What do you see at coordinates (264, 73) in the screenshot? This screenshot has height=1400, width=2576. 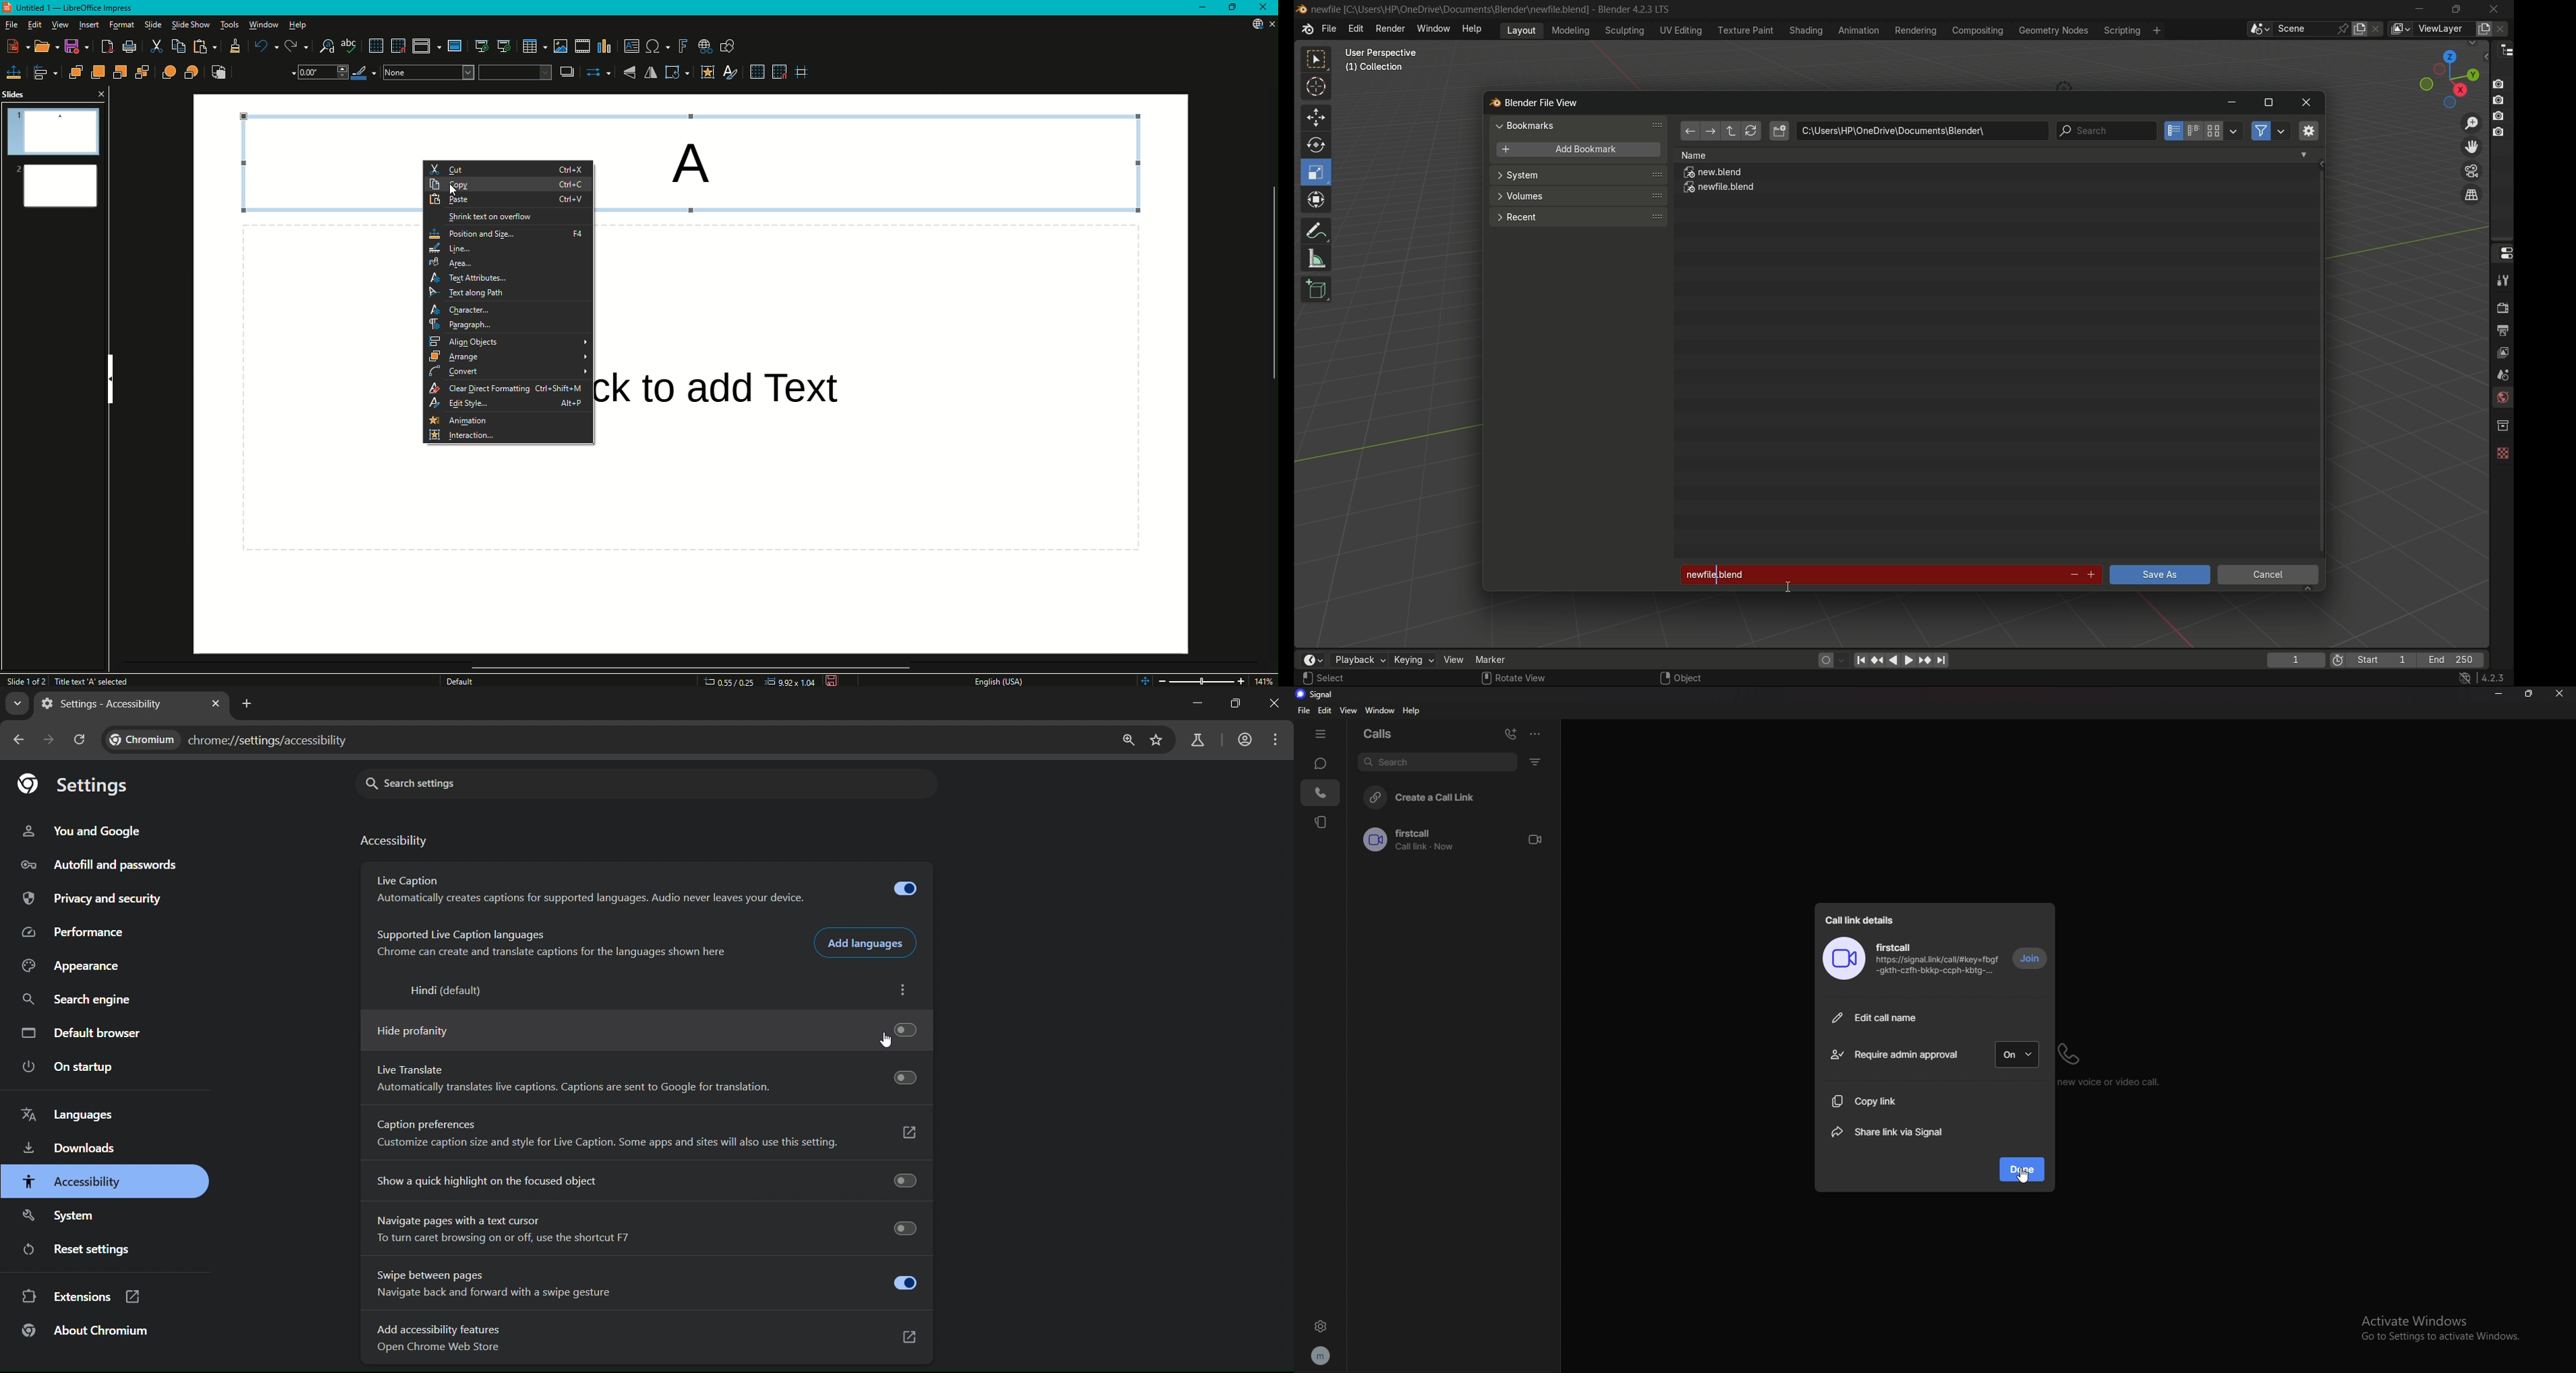 I see `Line Style` at bounding box center [264, 73].